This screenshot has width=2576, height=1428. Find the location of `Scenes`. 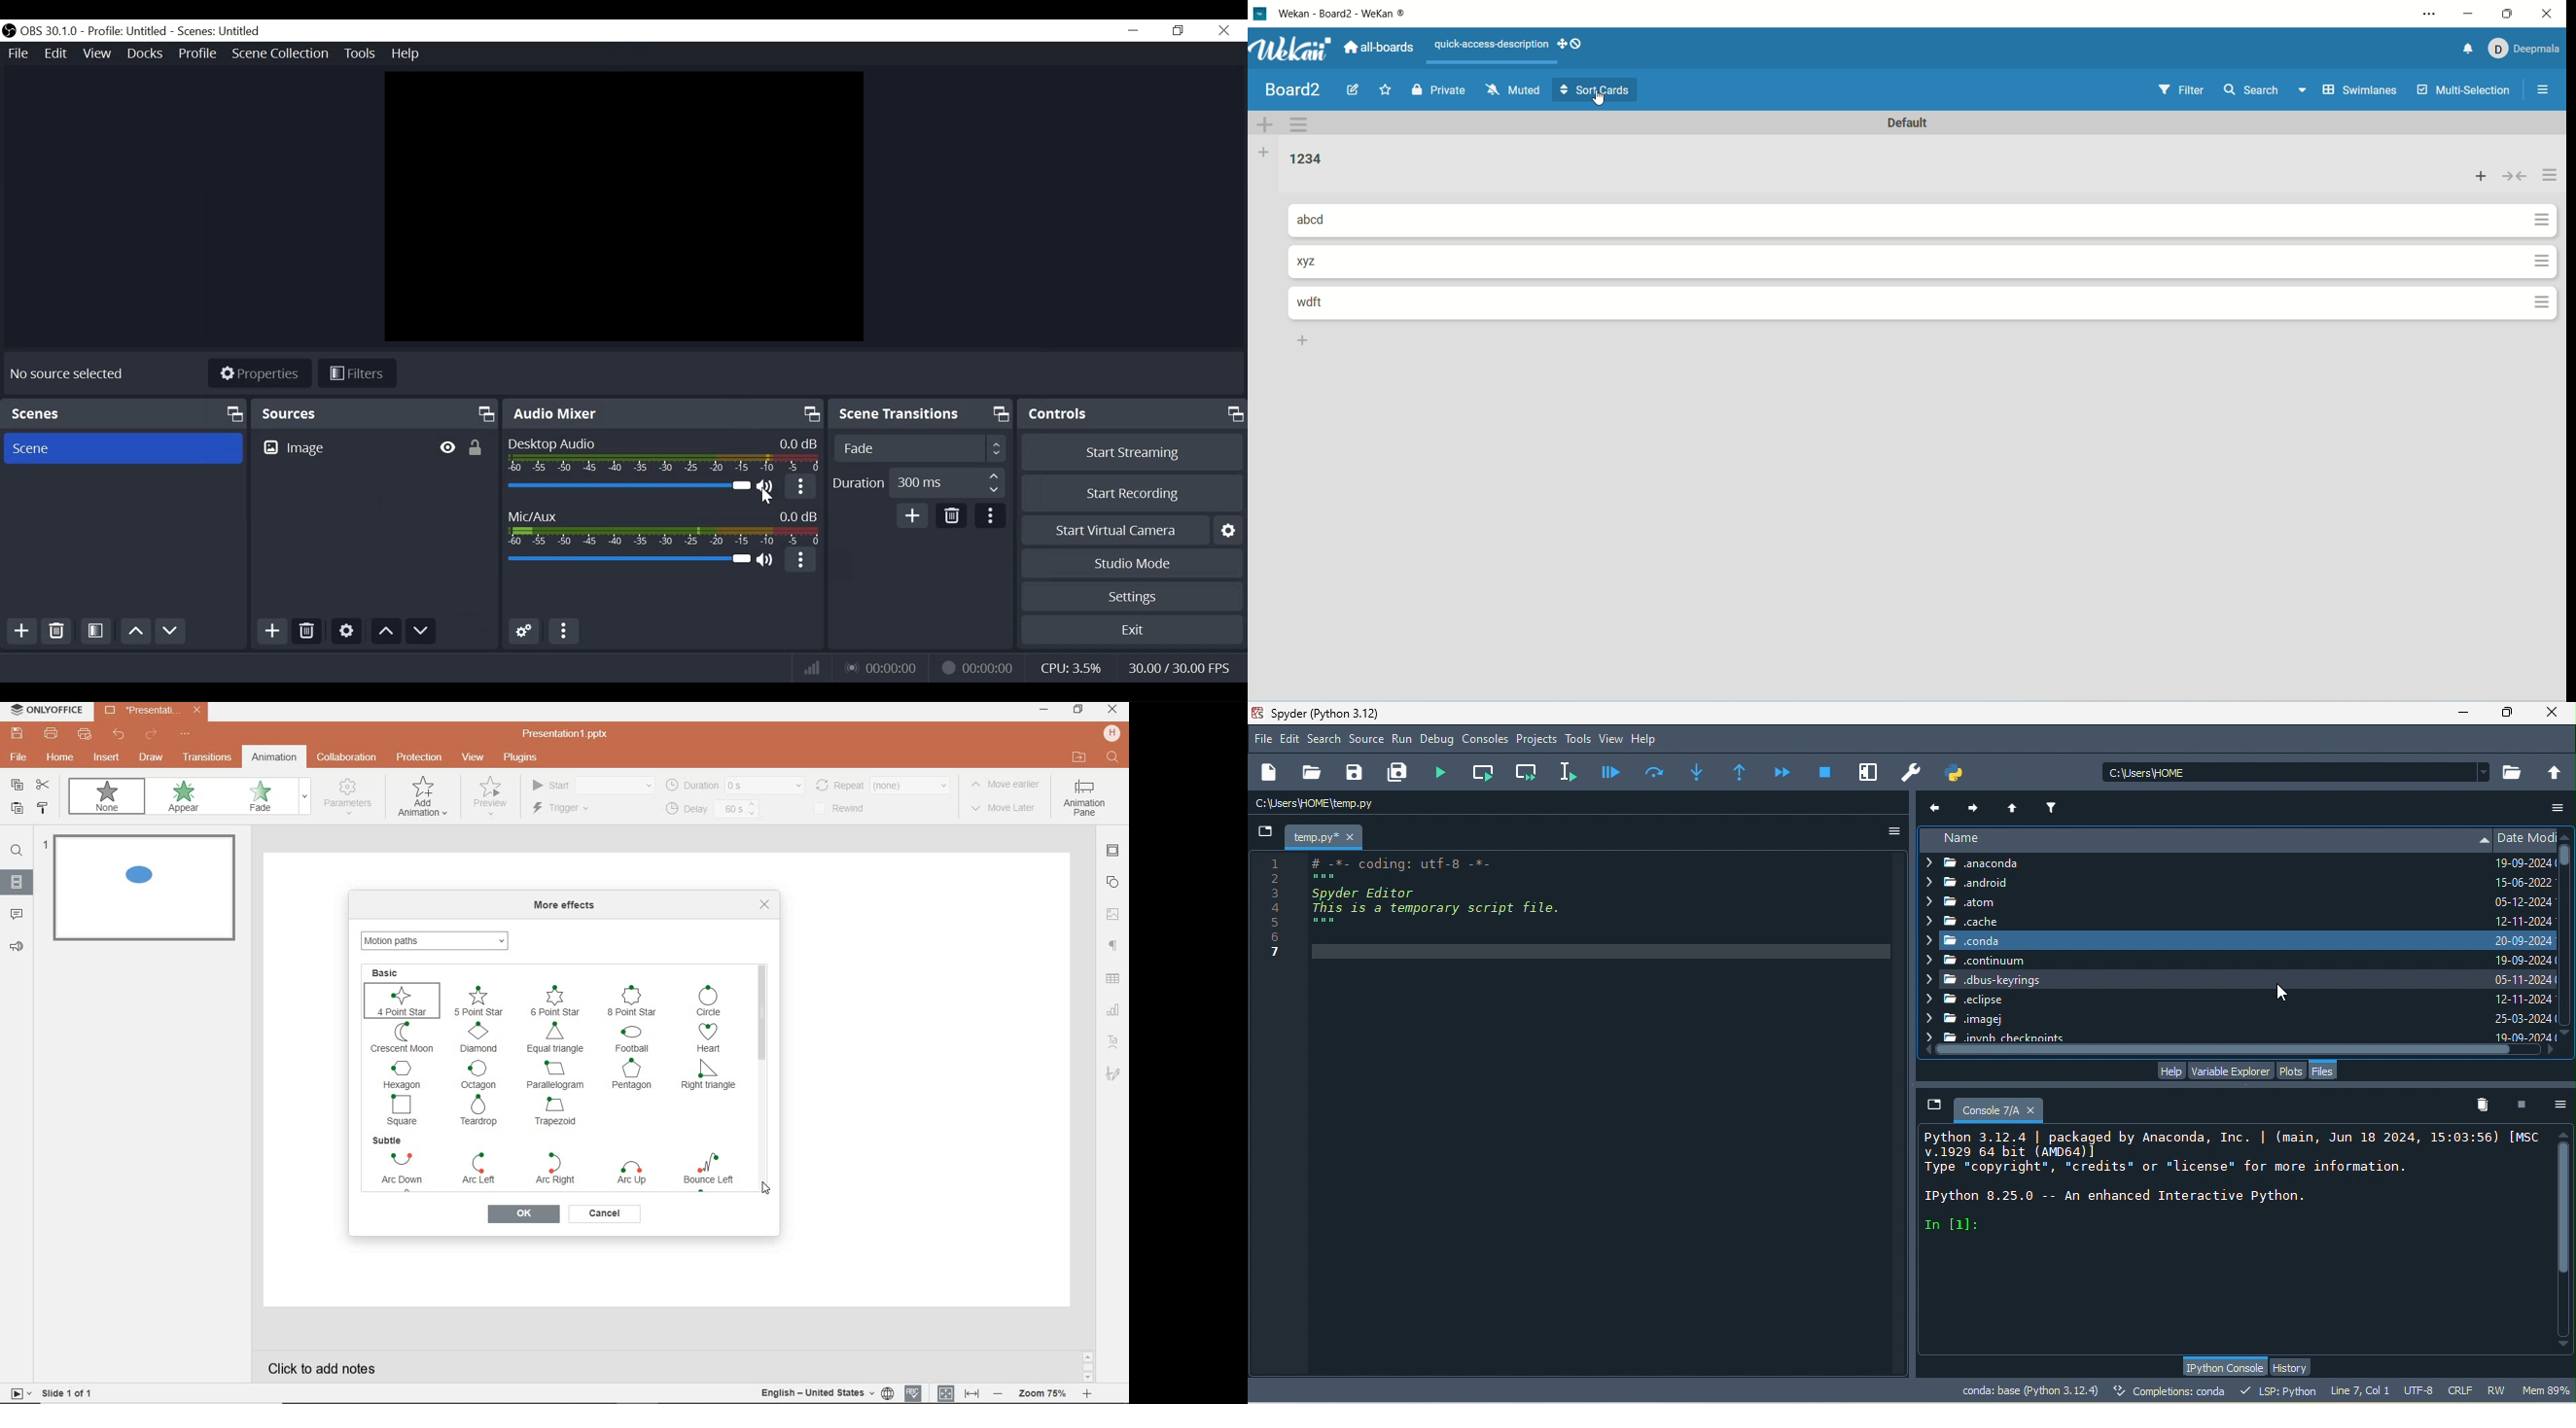

Scenes is located at coordinates (124, 415).